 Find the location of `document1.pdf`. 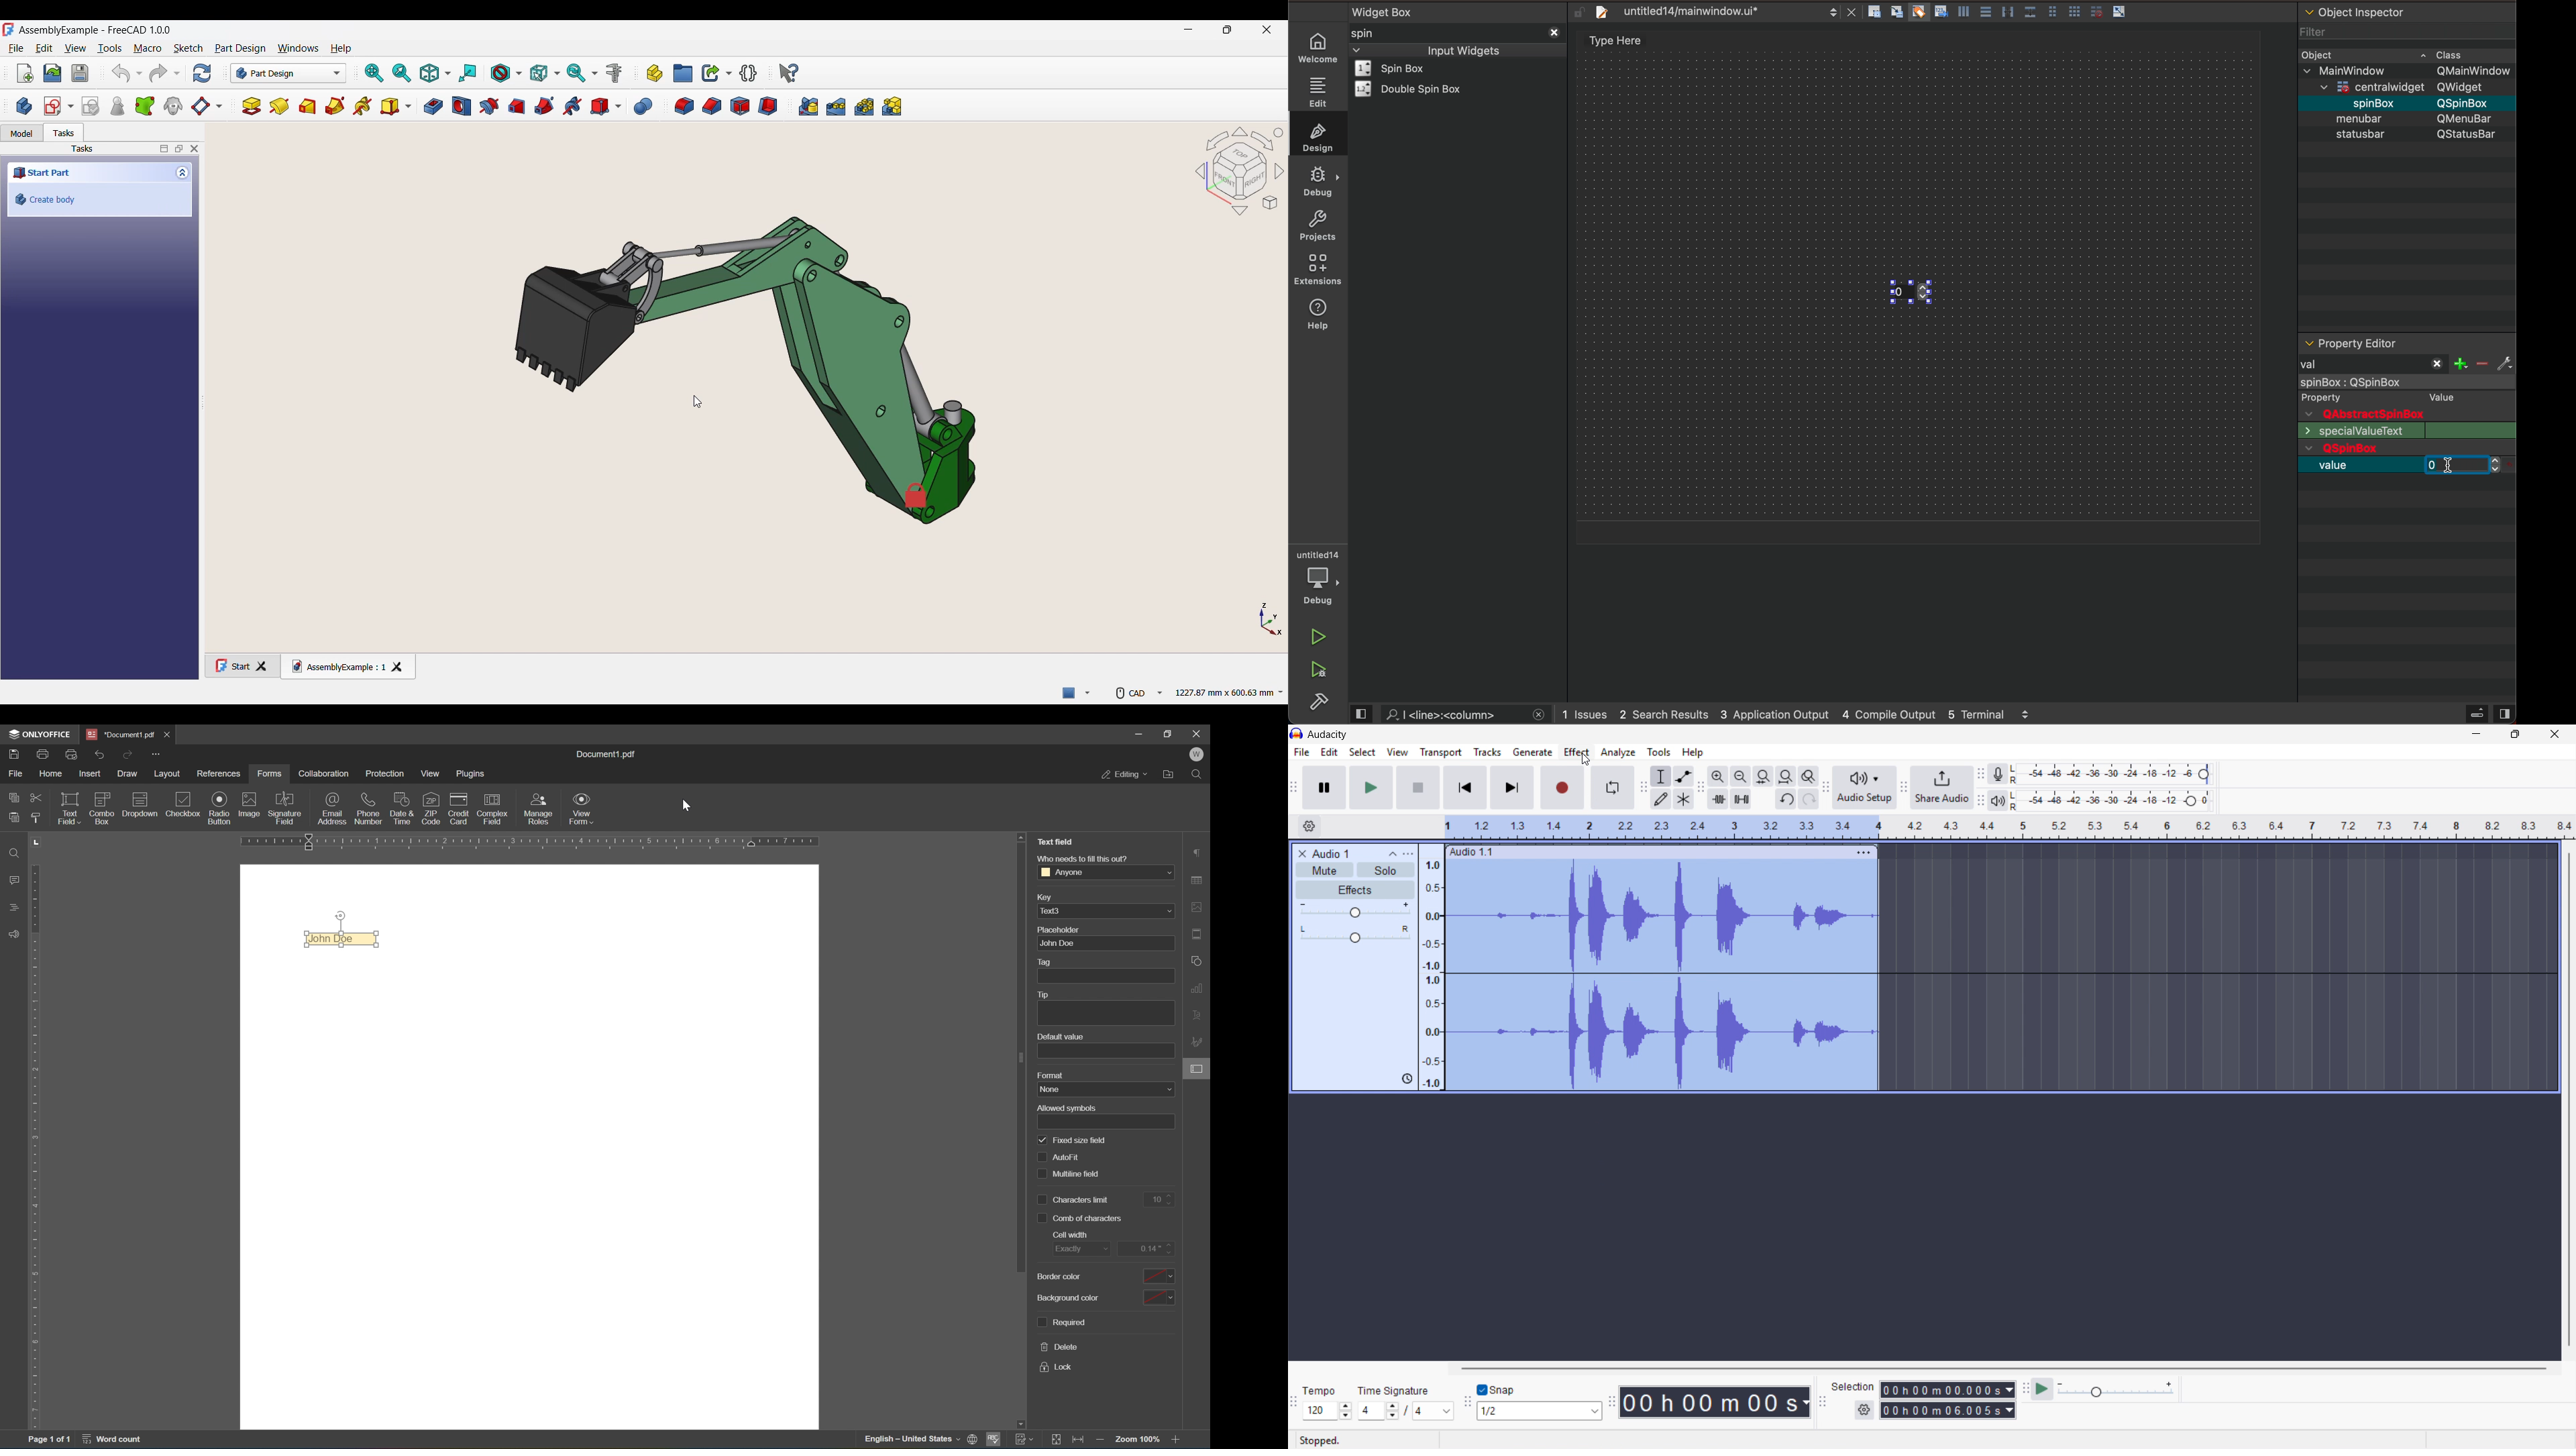

document1.pdf is located at coordinates (605, 756).